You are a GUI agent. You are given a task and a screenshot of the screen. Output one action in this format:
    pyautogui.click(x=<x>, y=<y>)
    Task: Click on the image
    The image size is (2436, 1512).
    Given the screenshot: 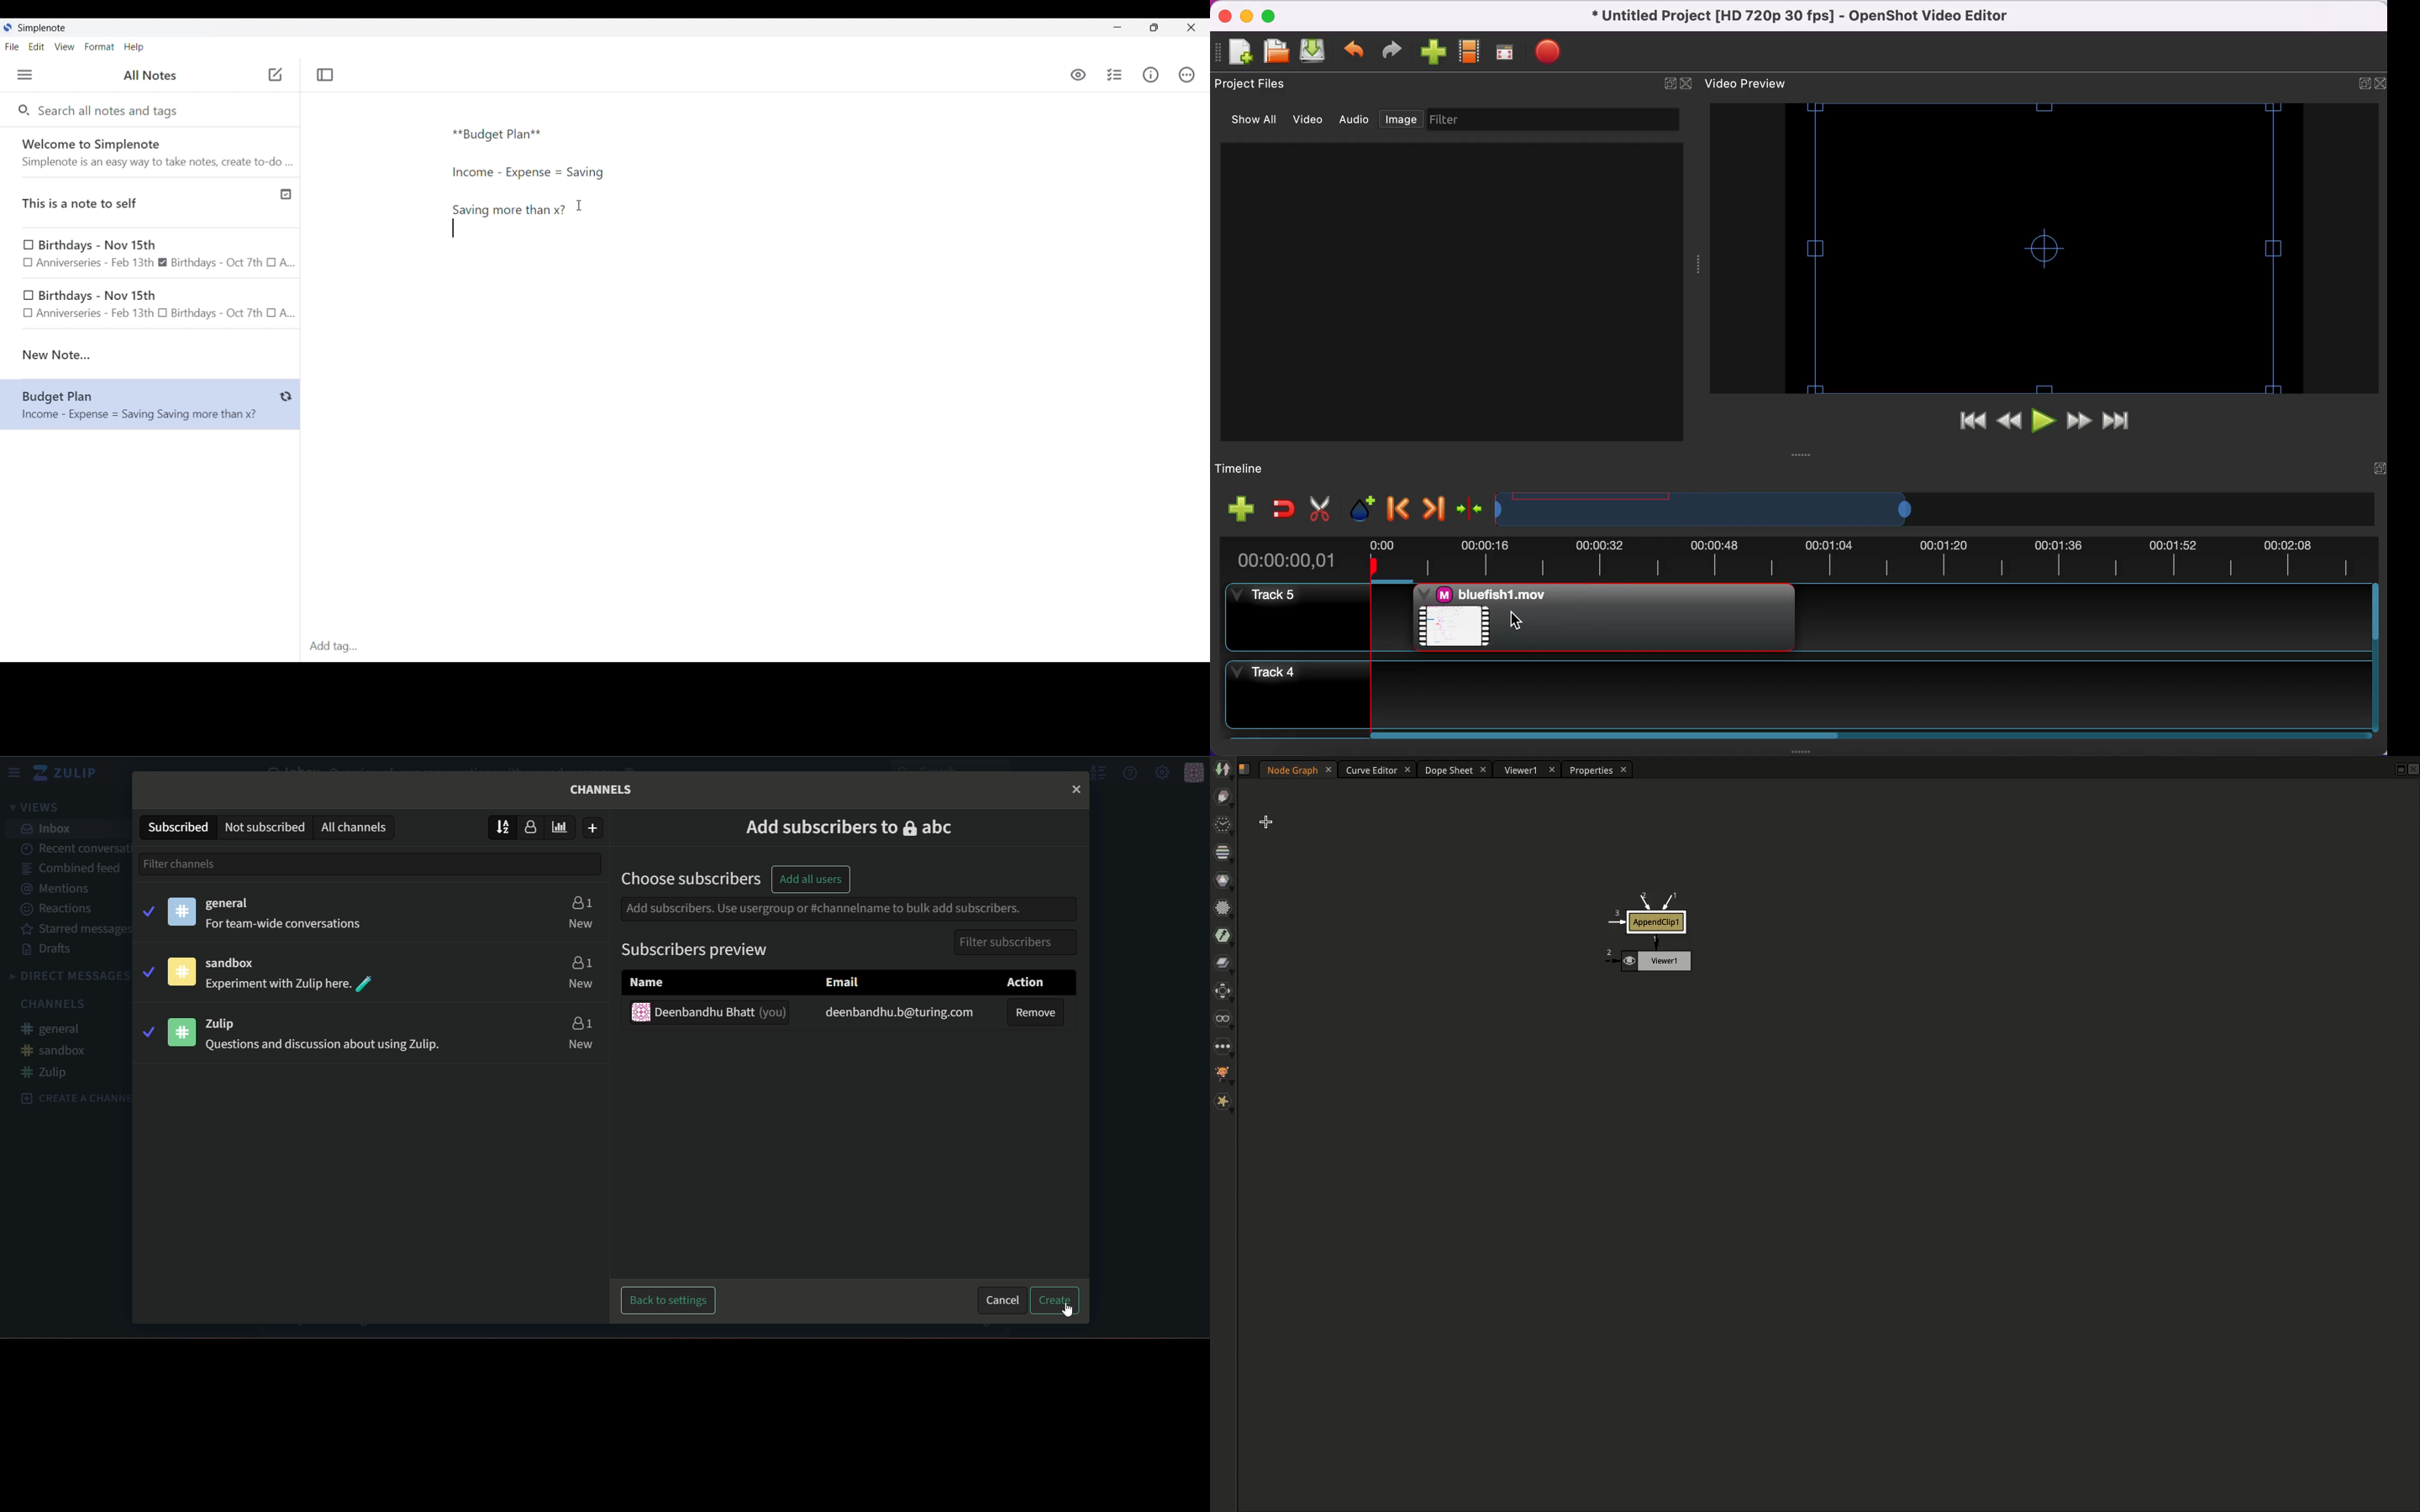 What is the action you would take?
    pyautogui.click(x=1399, y=120)
    